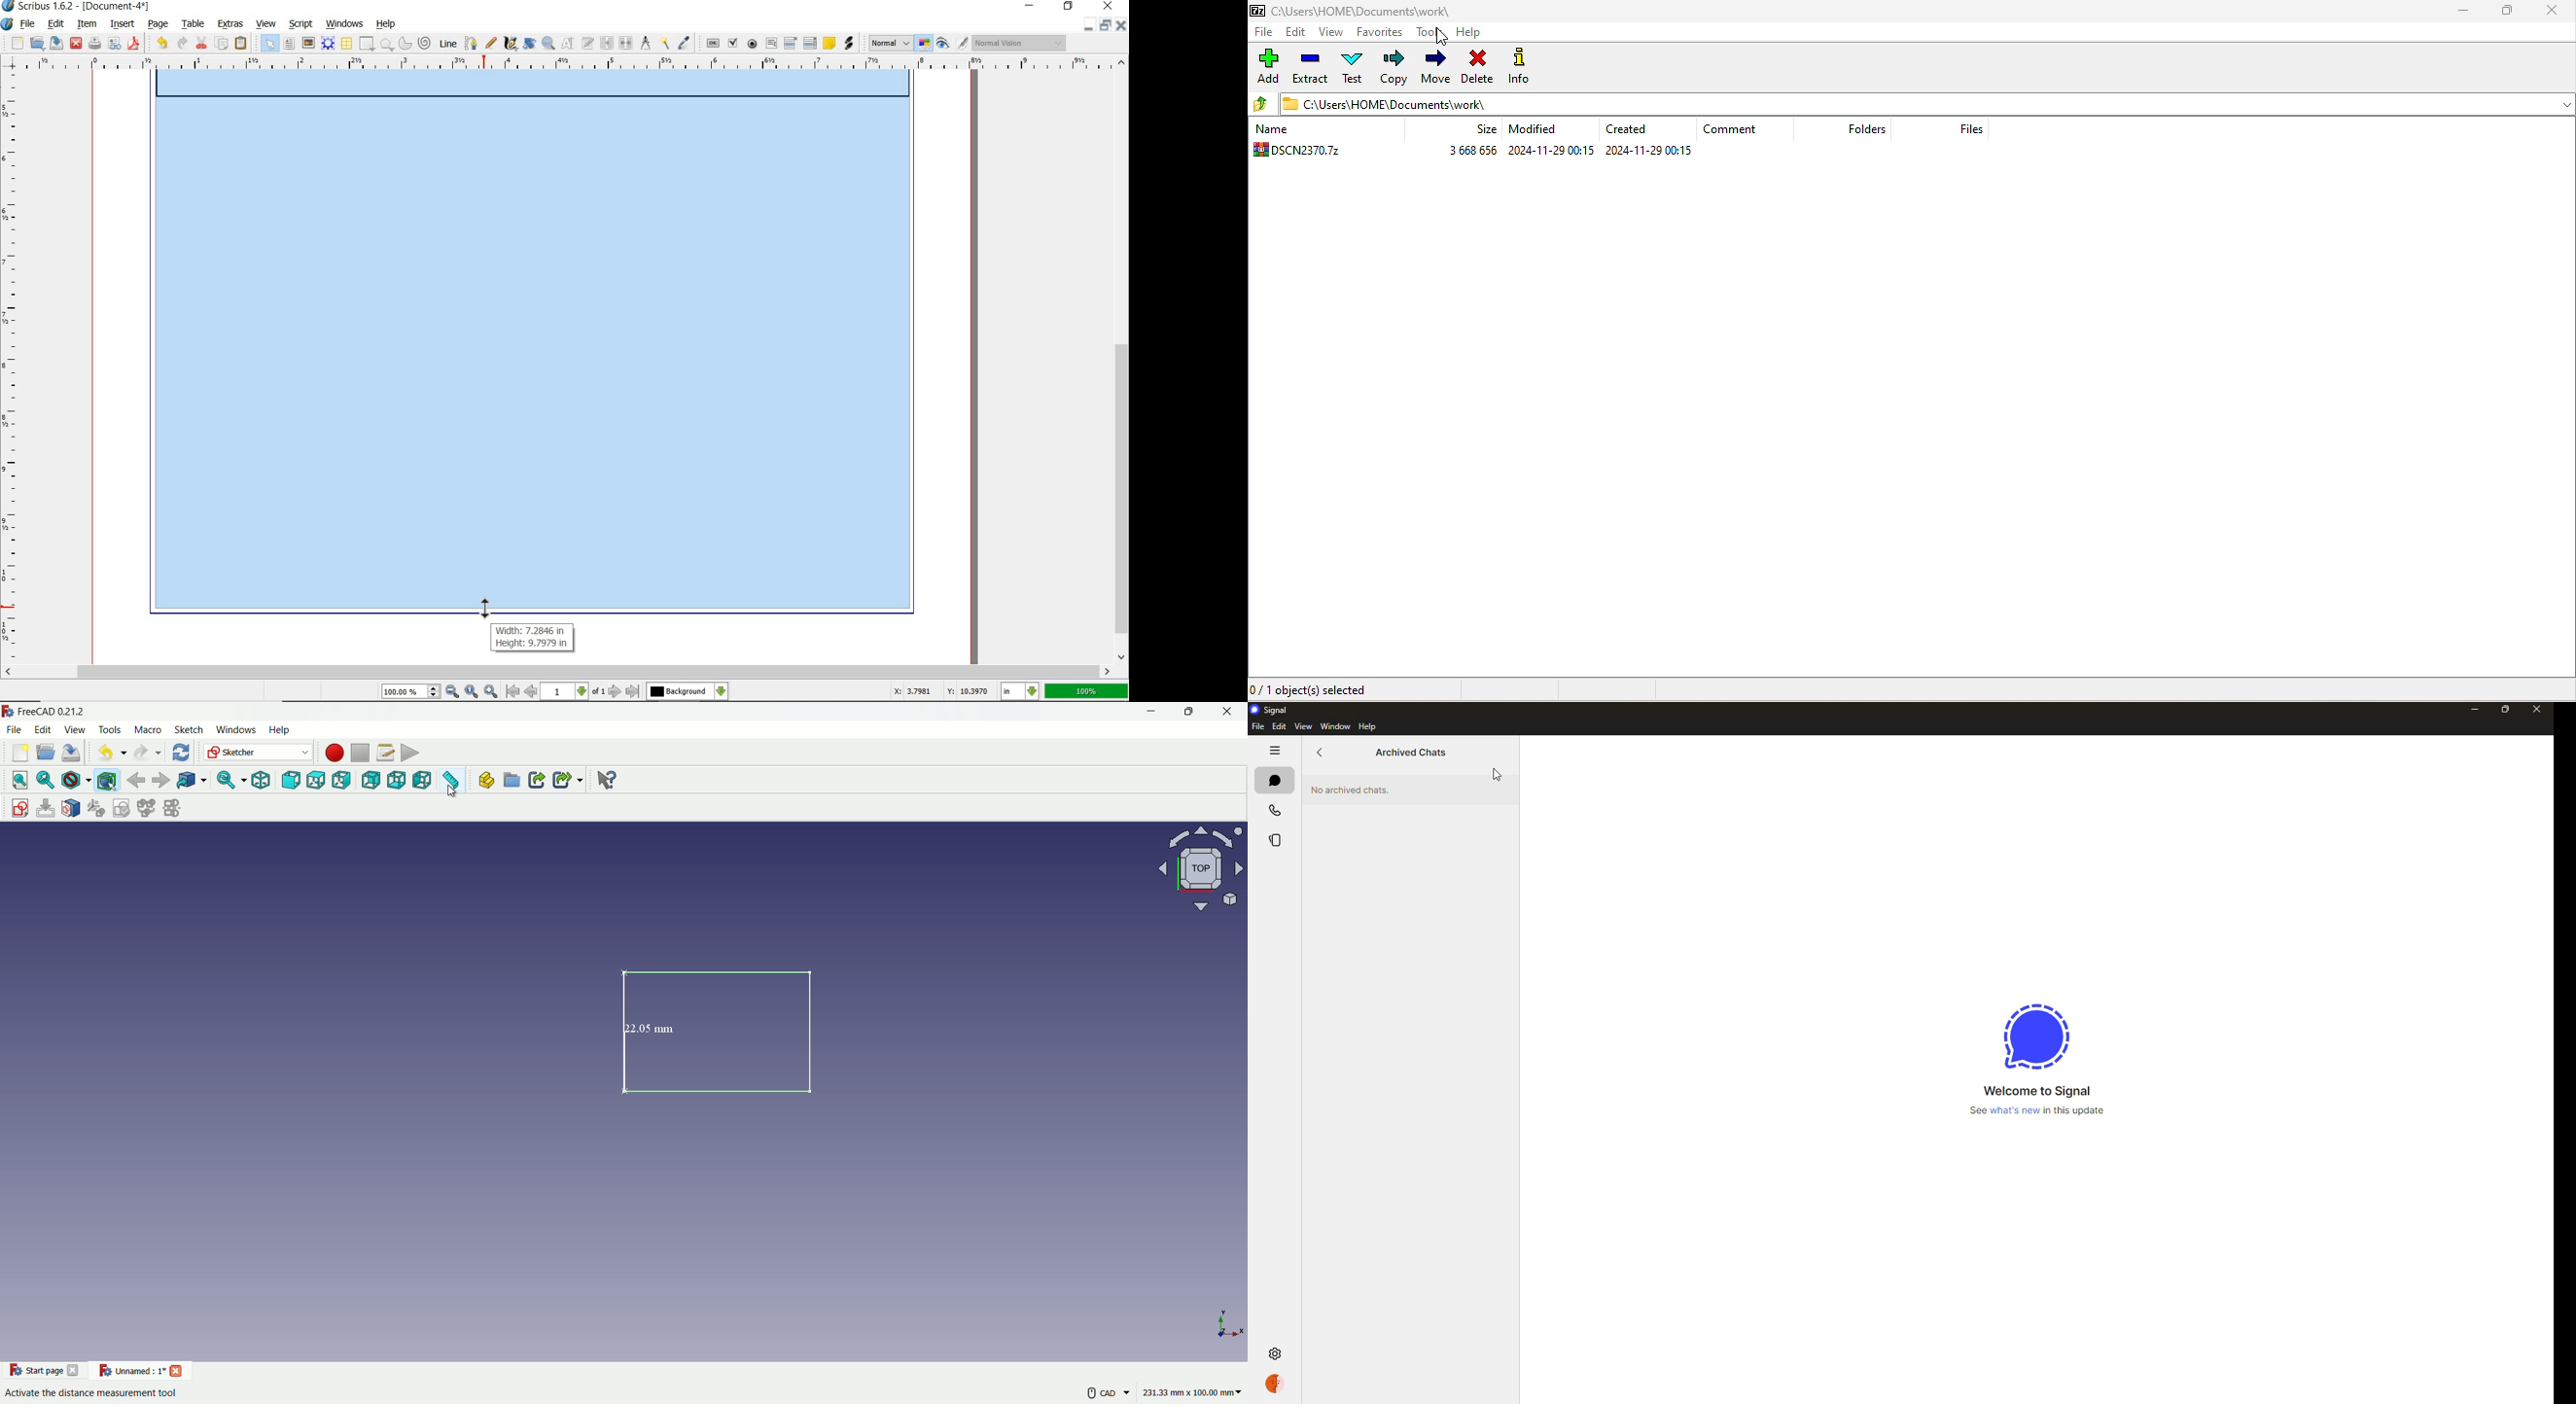 The image size is (2576, 1428). I want to click on of 1, so click(600, 692).